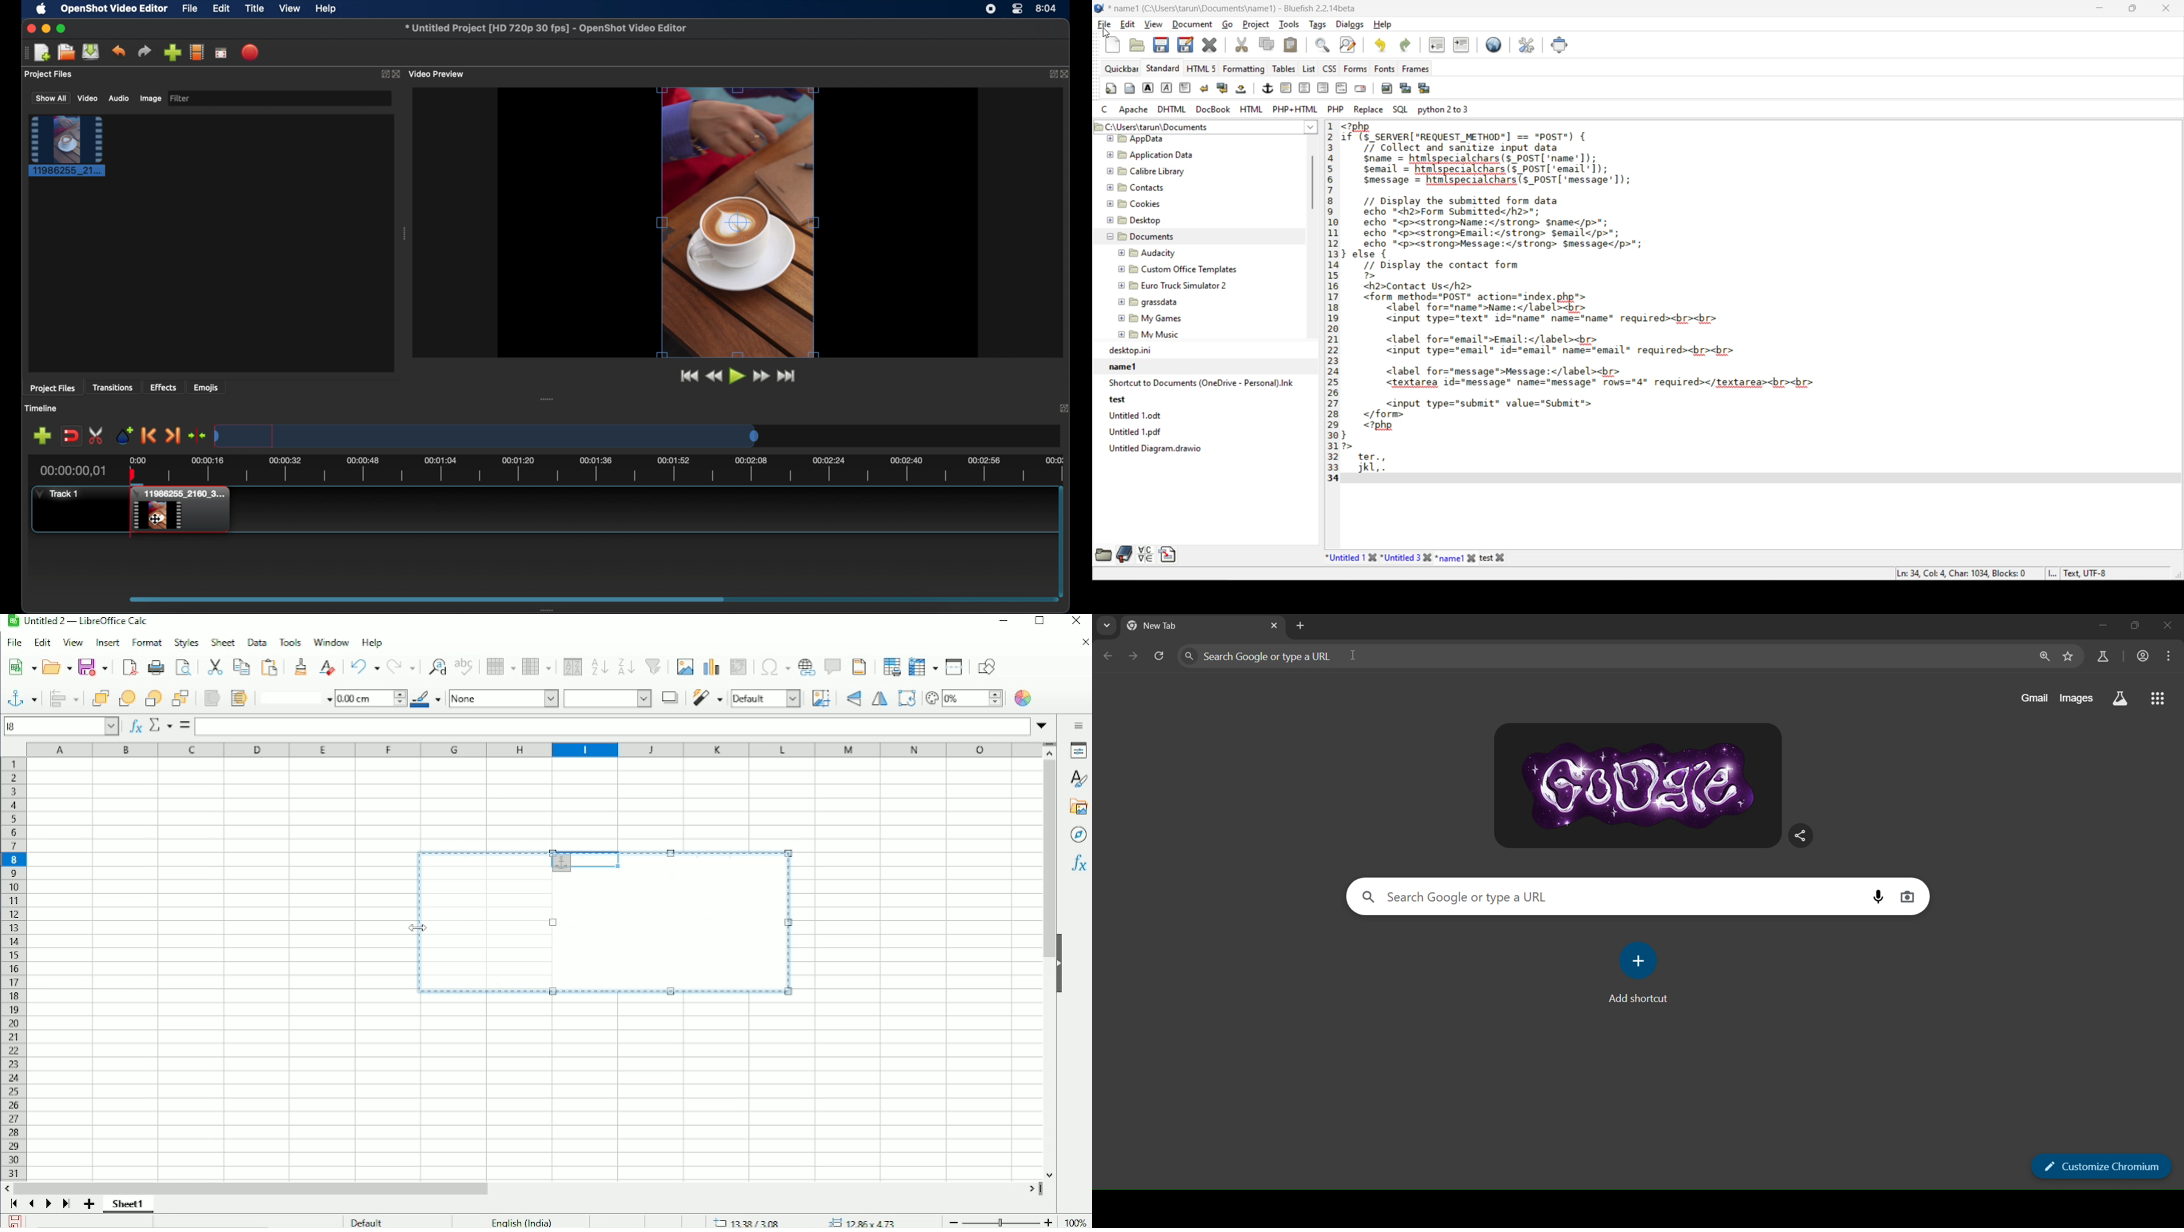  I want to click on Filter, so click(707, 698).